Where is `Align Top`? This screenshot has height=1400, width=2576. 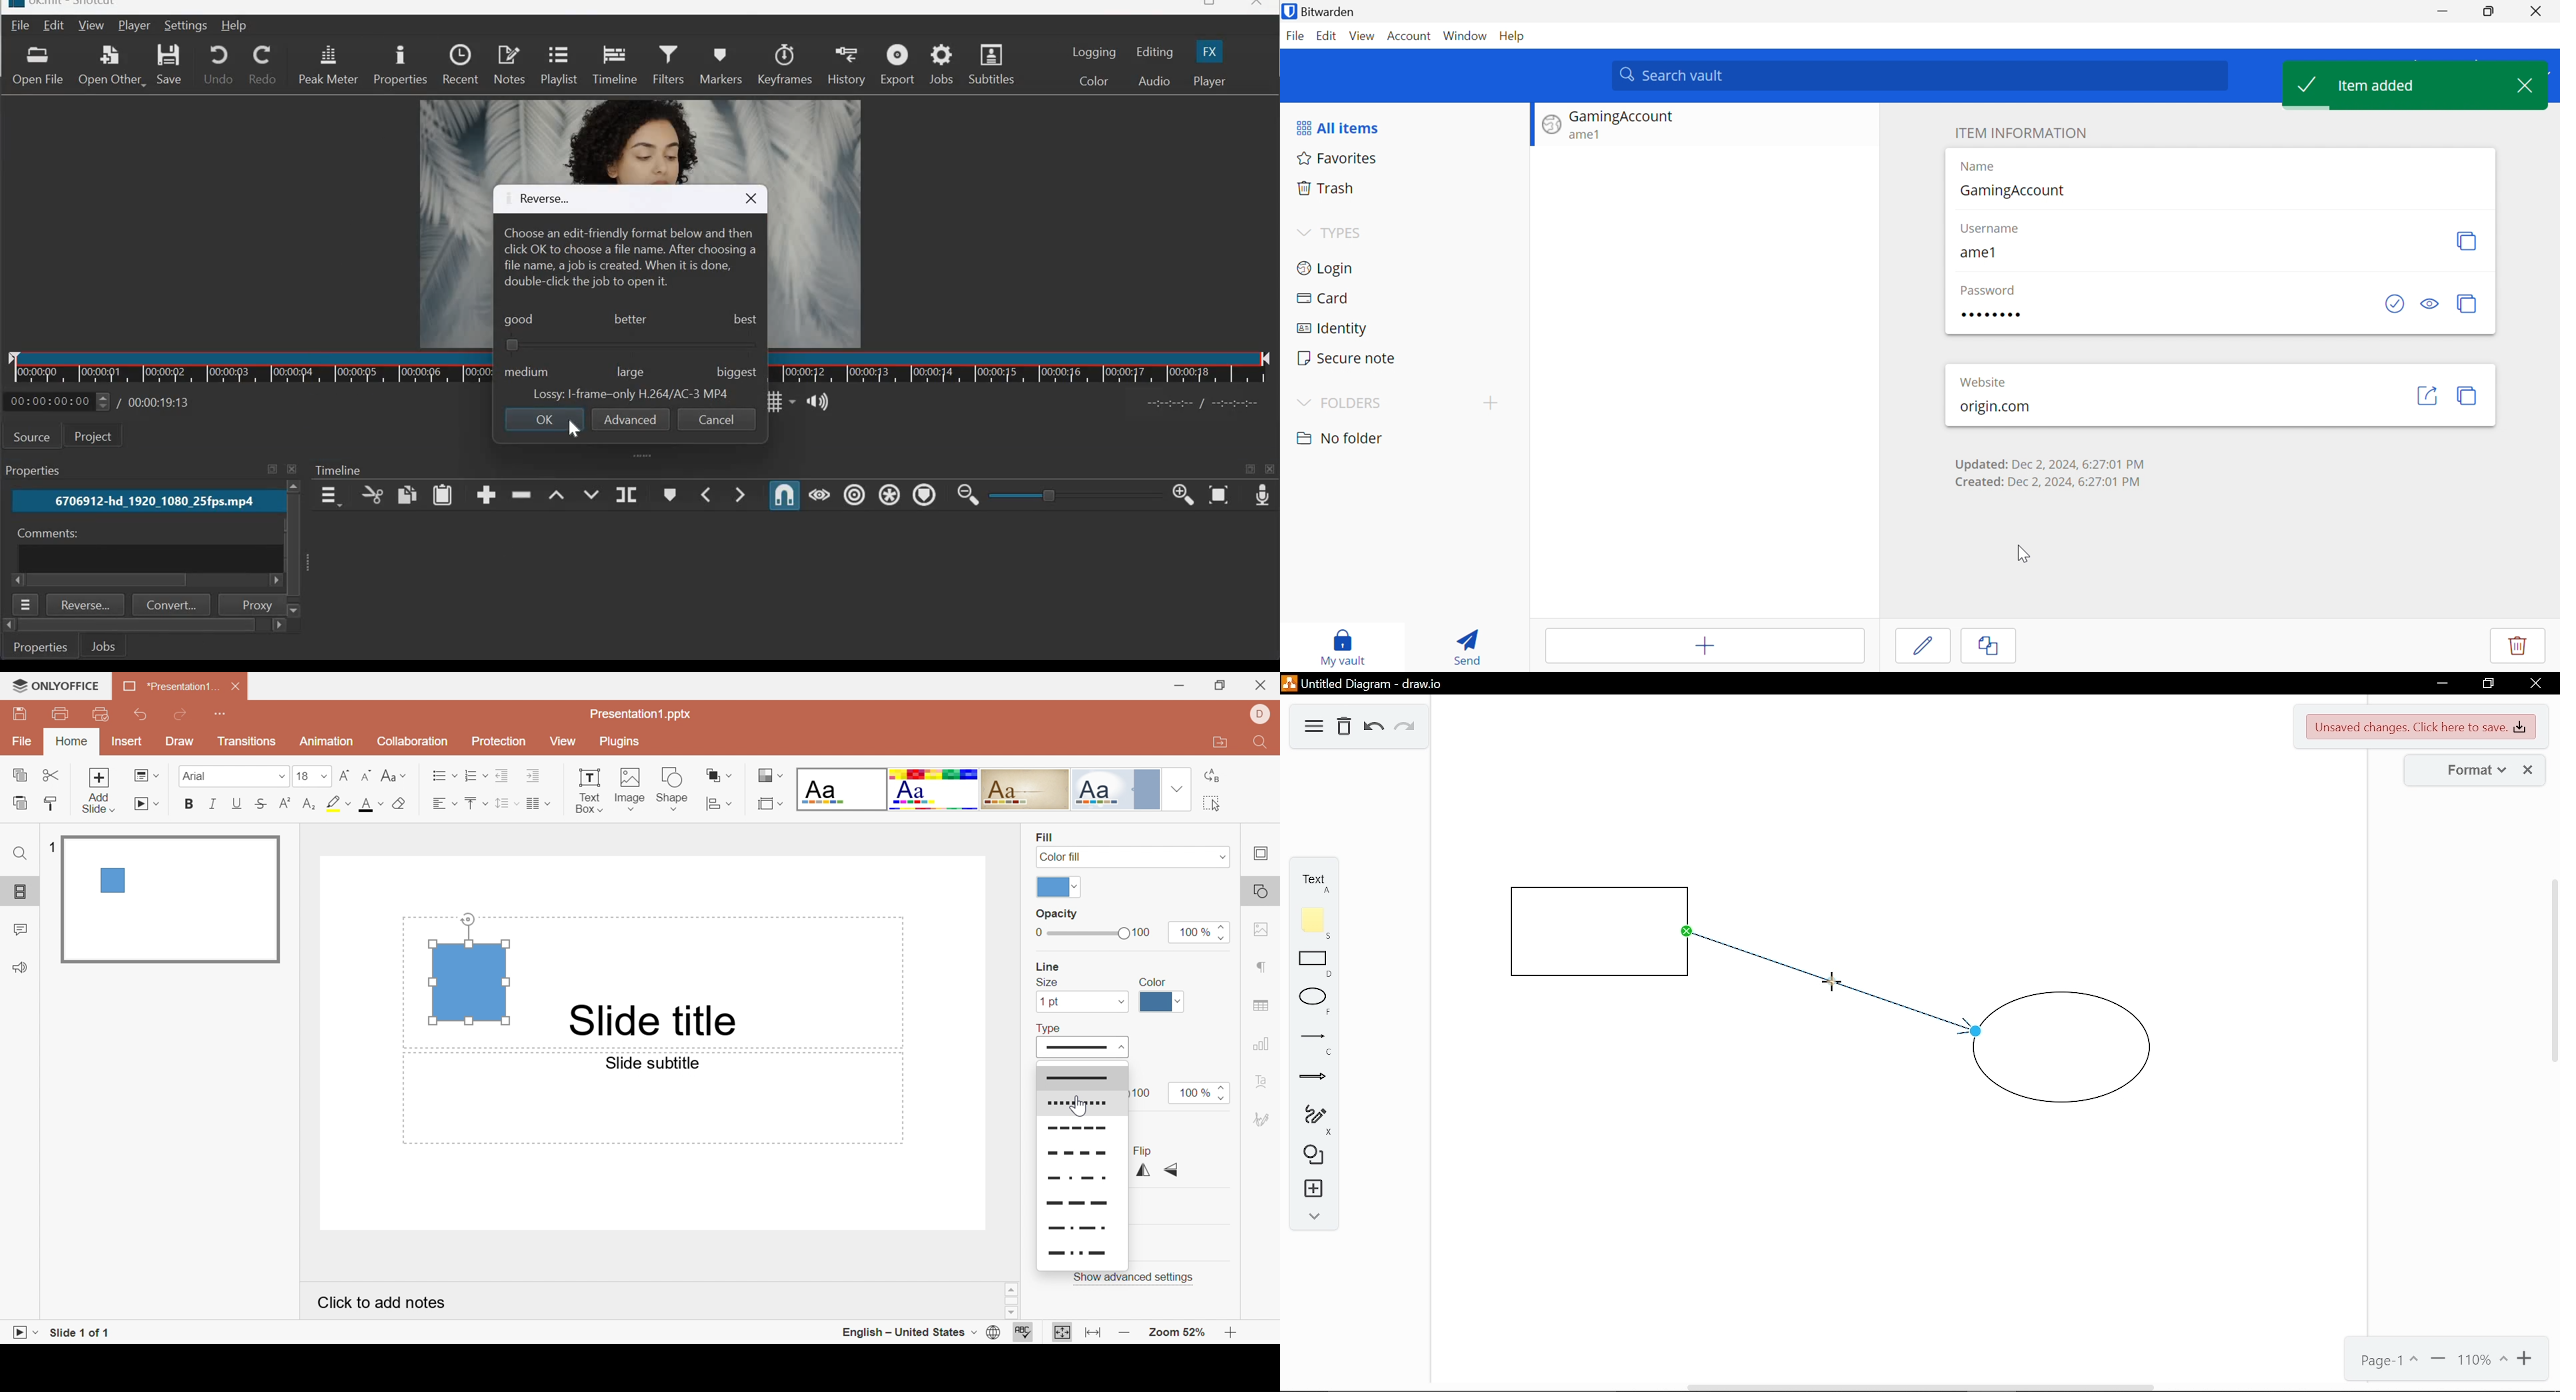 Align Top is located at coordinates (474, 803).